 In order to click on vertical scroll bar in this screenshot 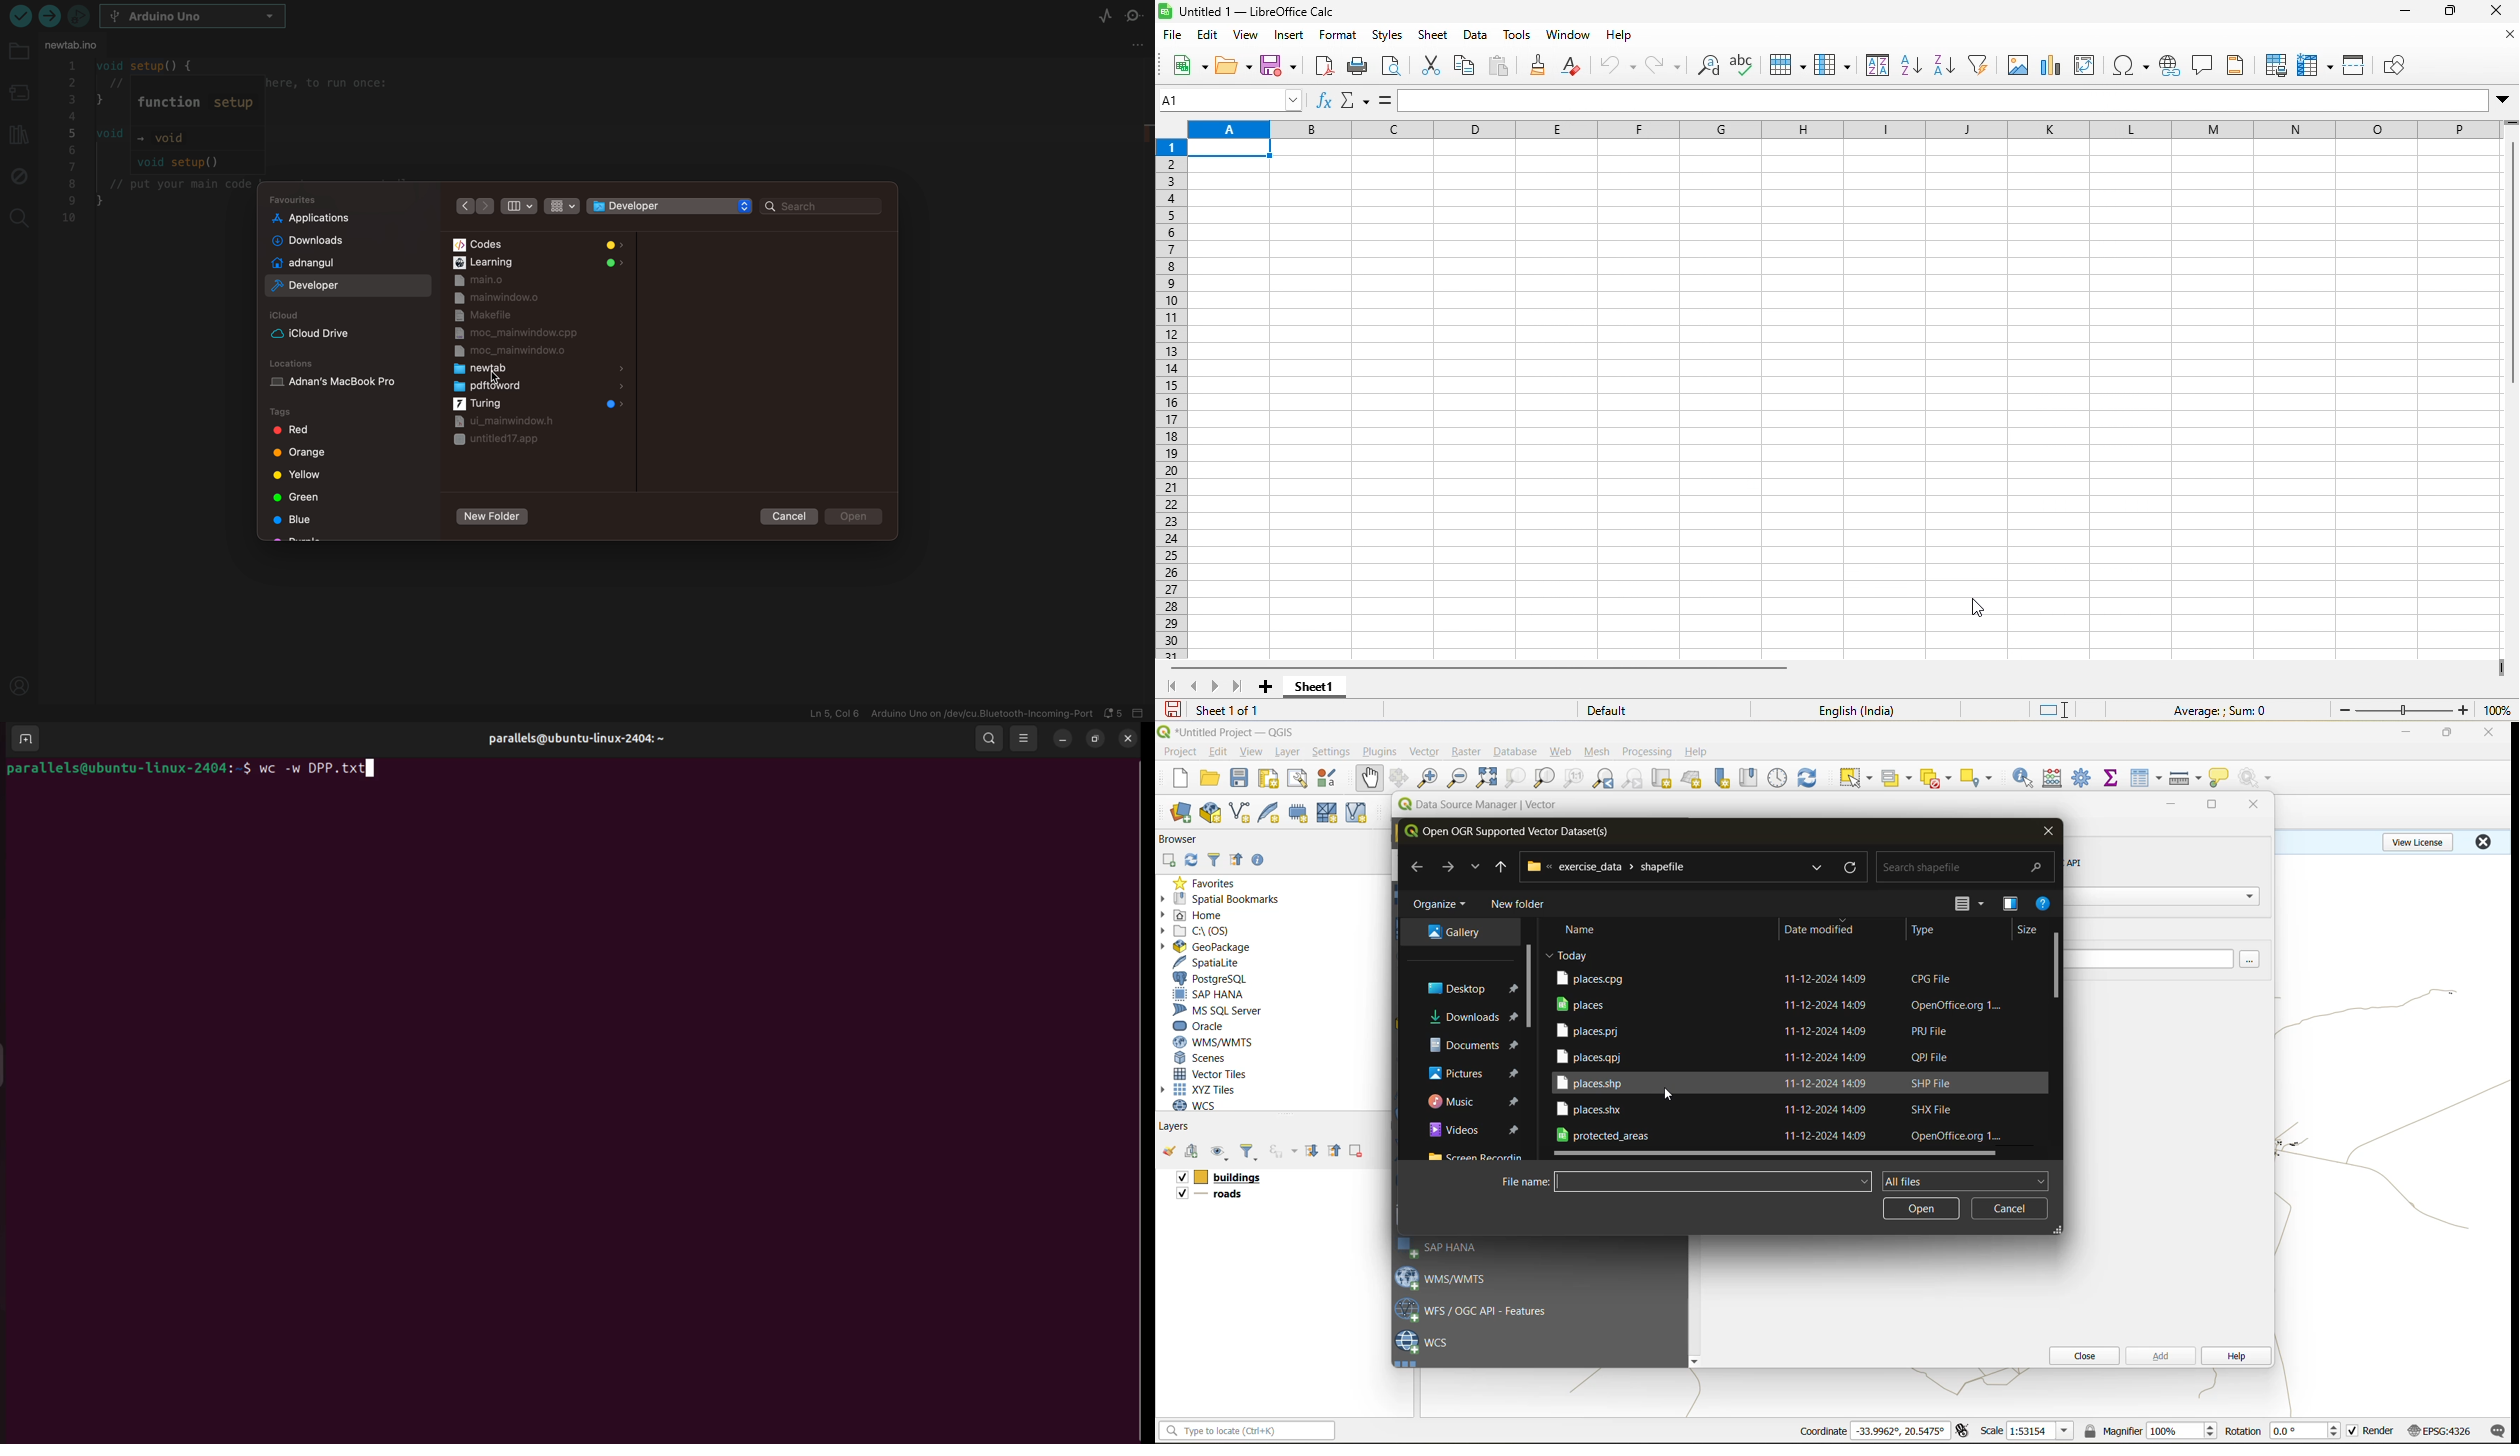, I will do `click(1528, 981)`.